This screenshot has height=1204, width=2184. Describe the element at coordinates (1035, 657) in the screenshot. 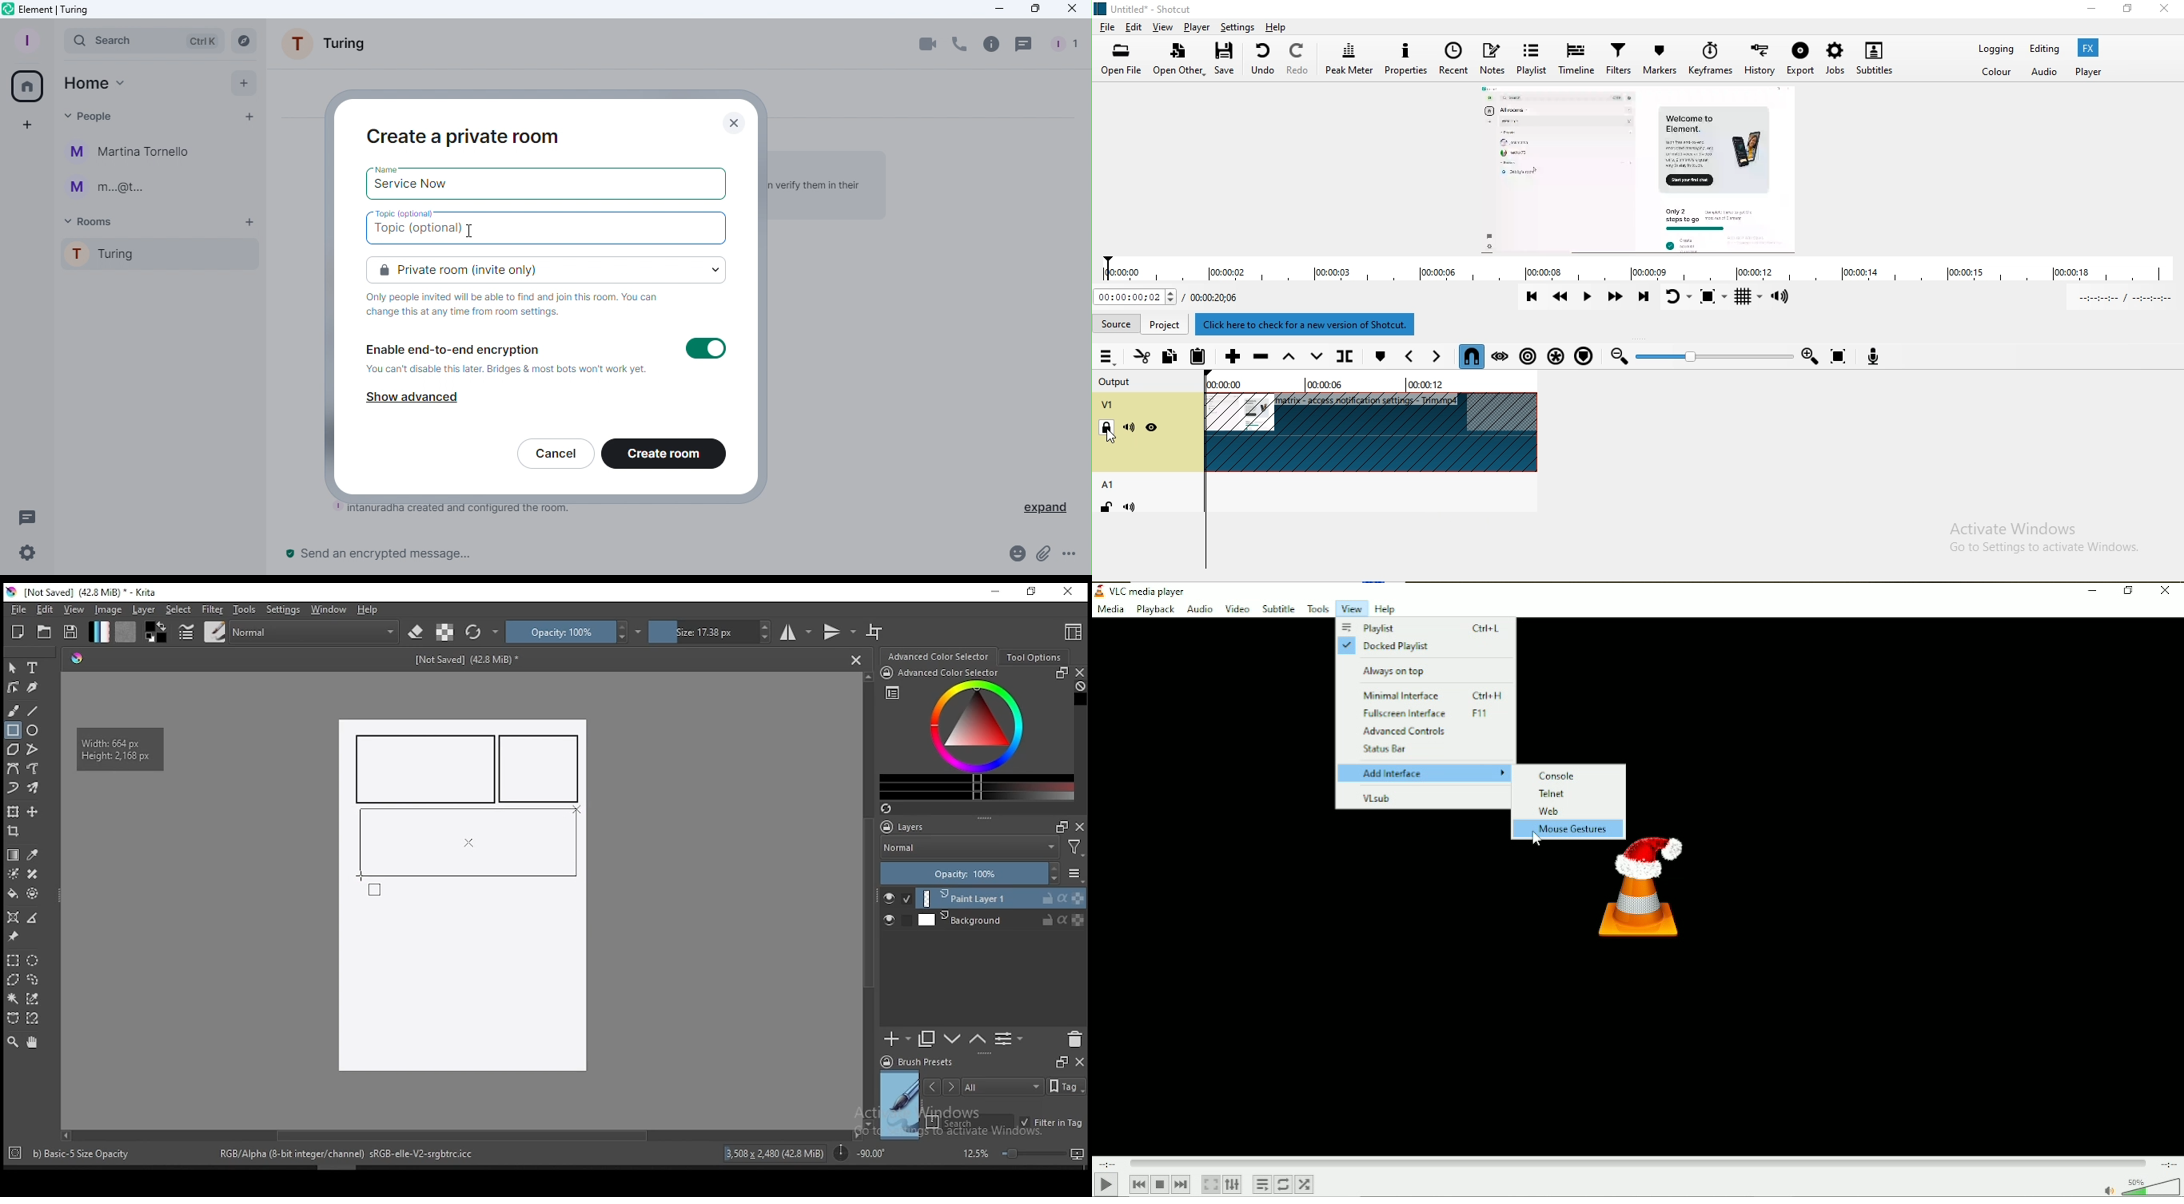

I see `tool options` at that location.